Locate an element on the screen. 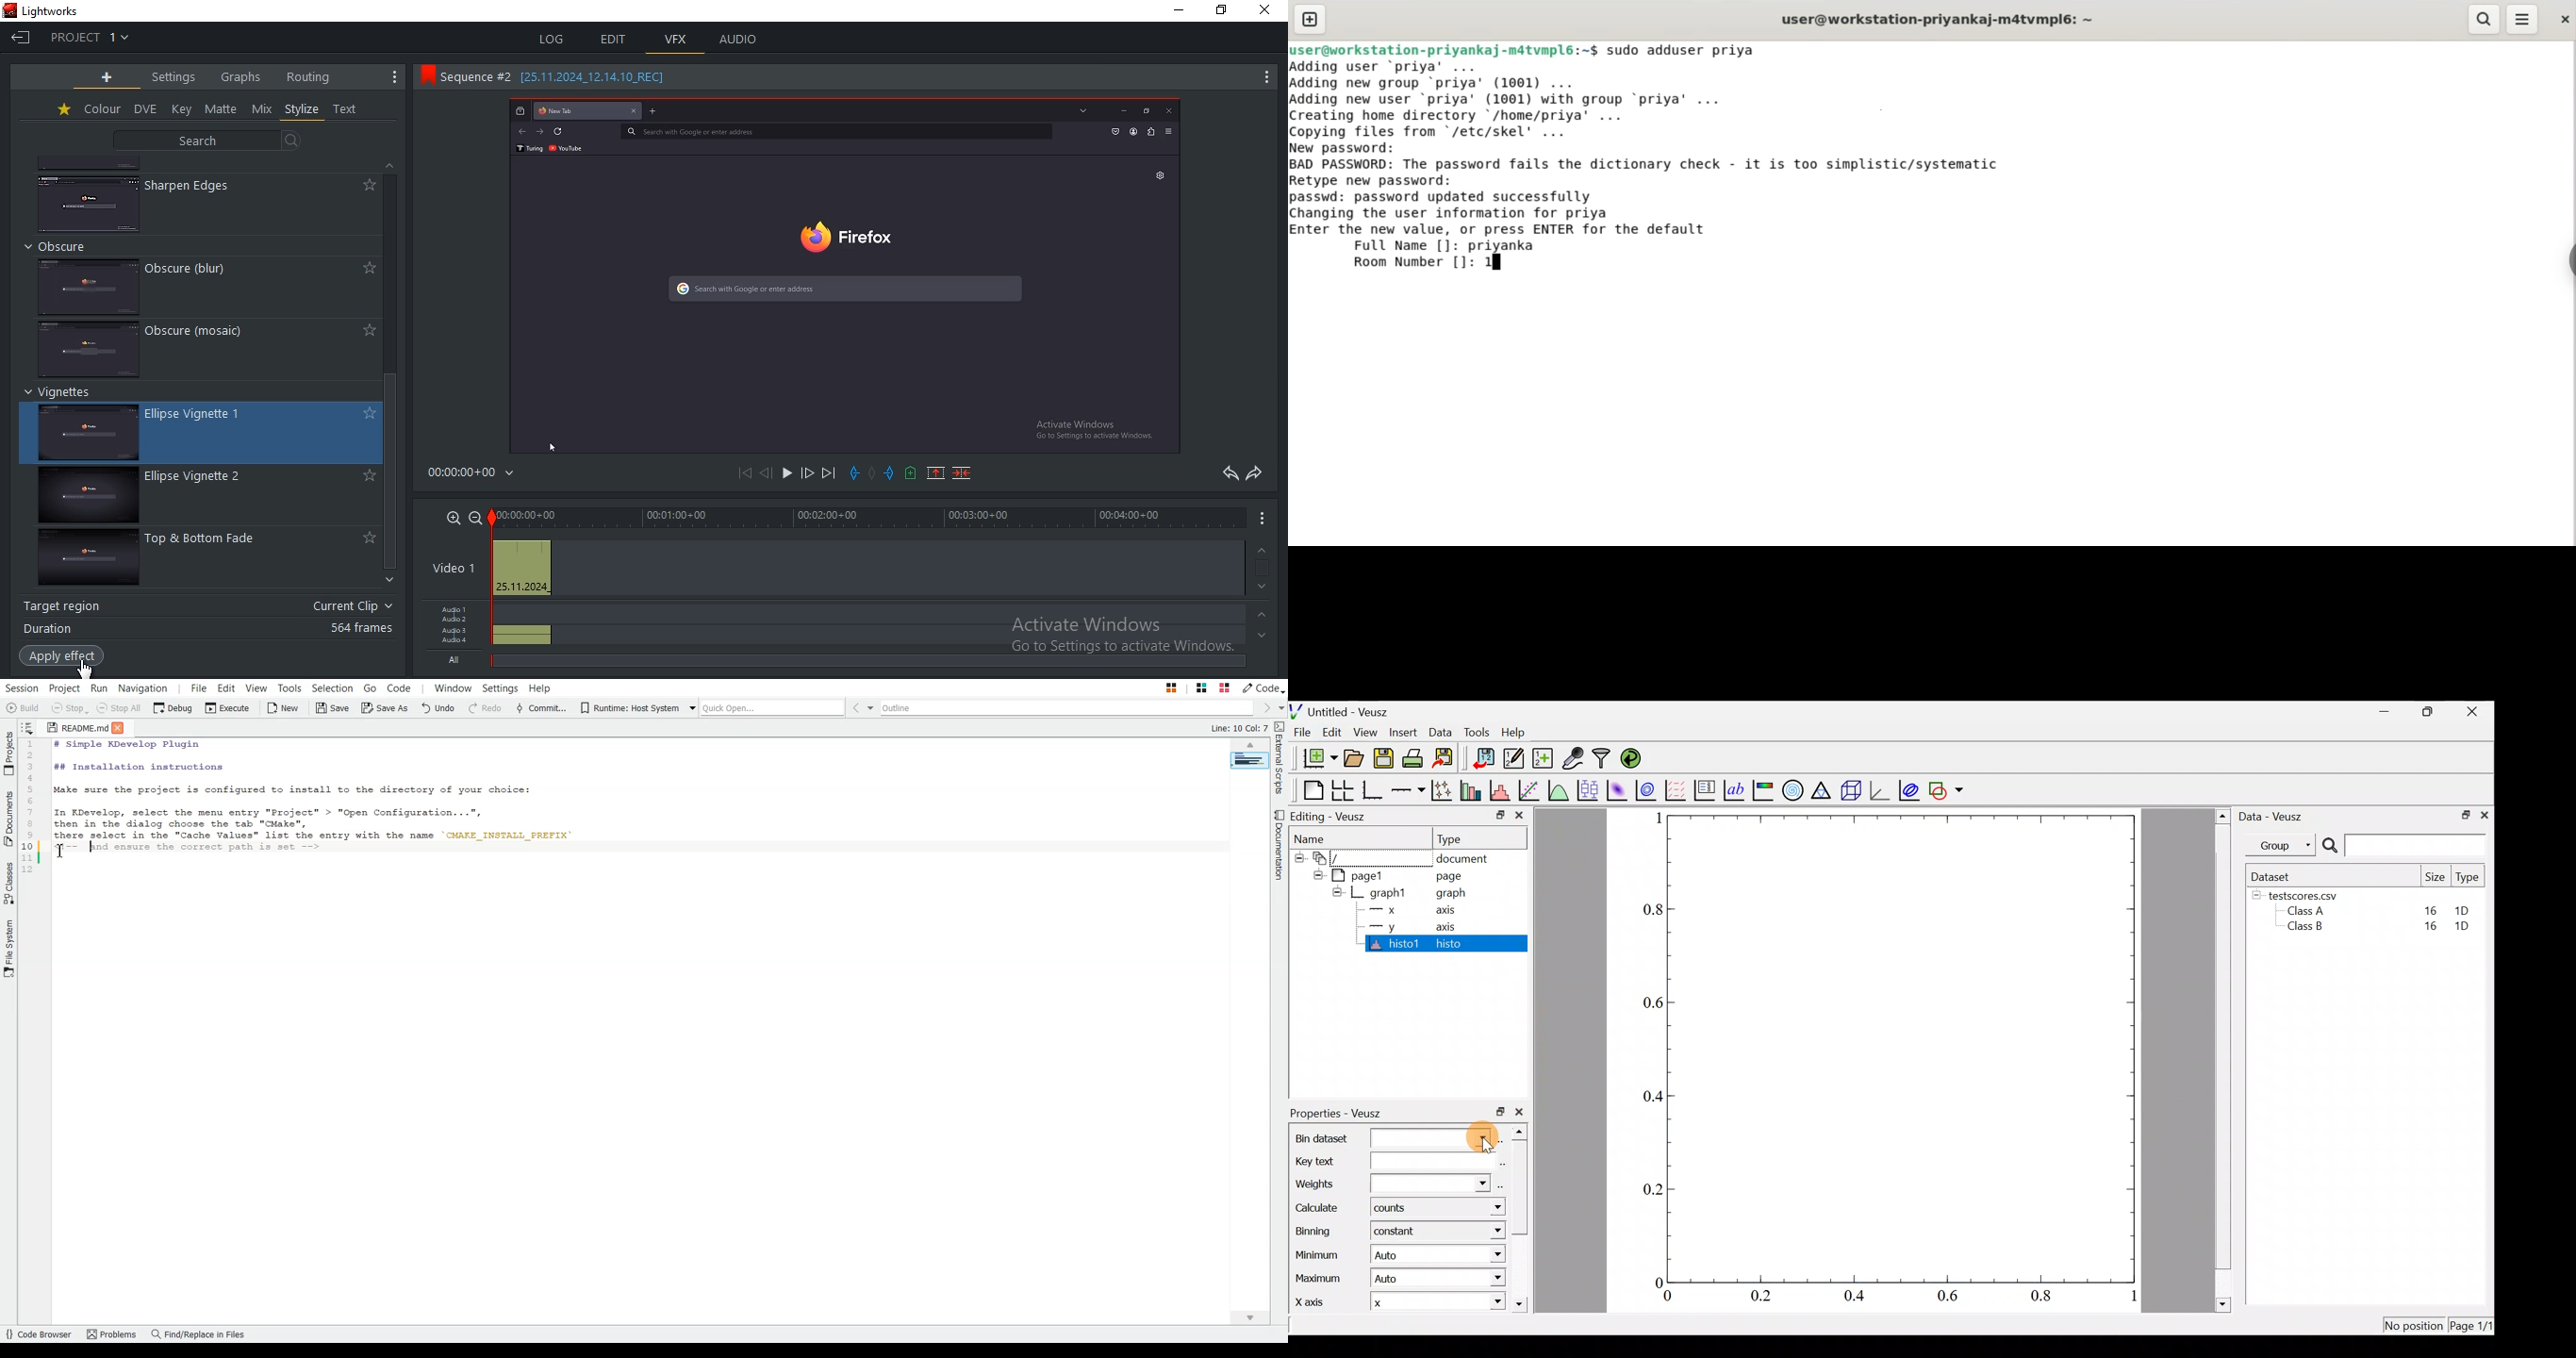 This screenshot has height=1372, width=2576. 3d scene is located at coordinates (1851, 790).